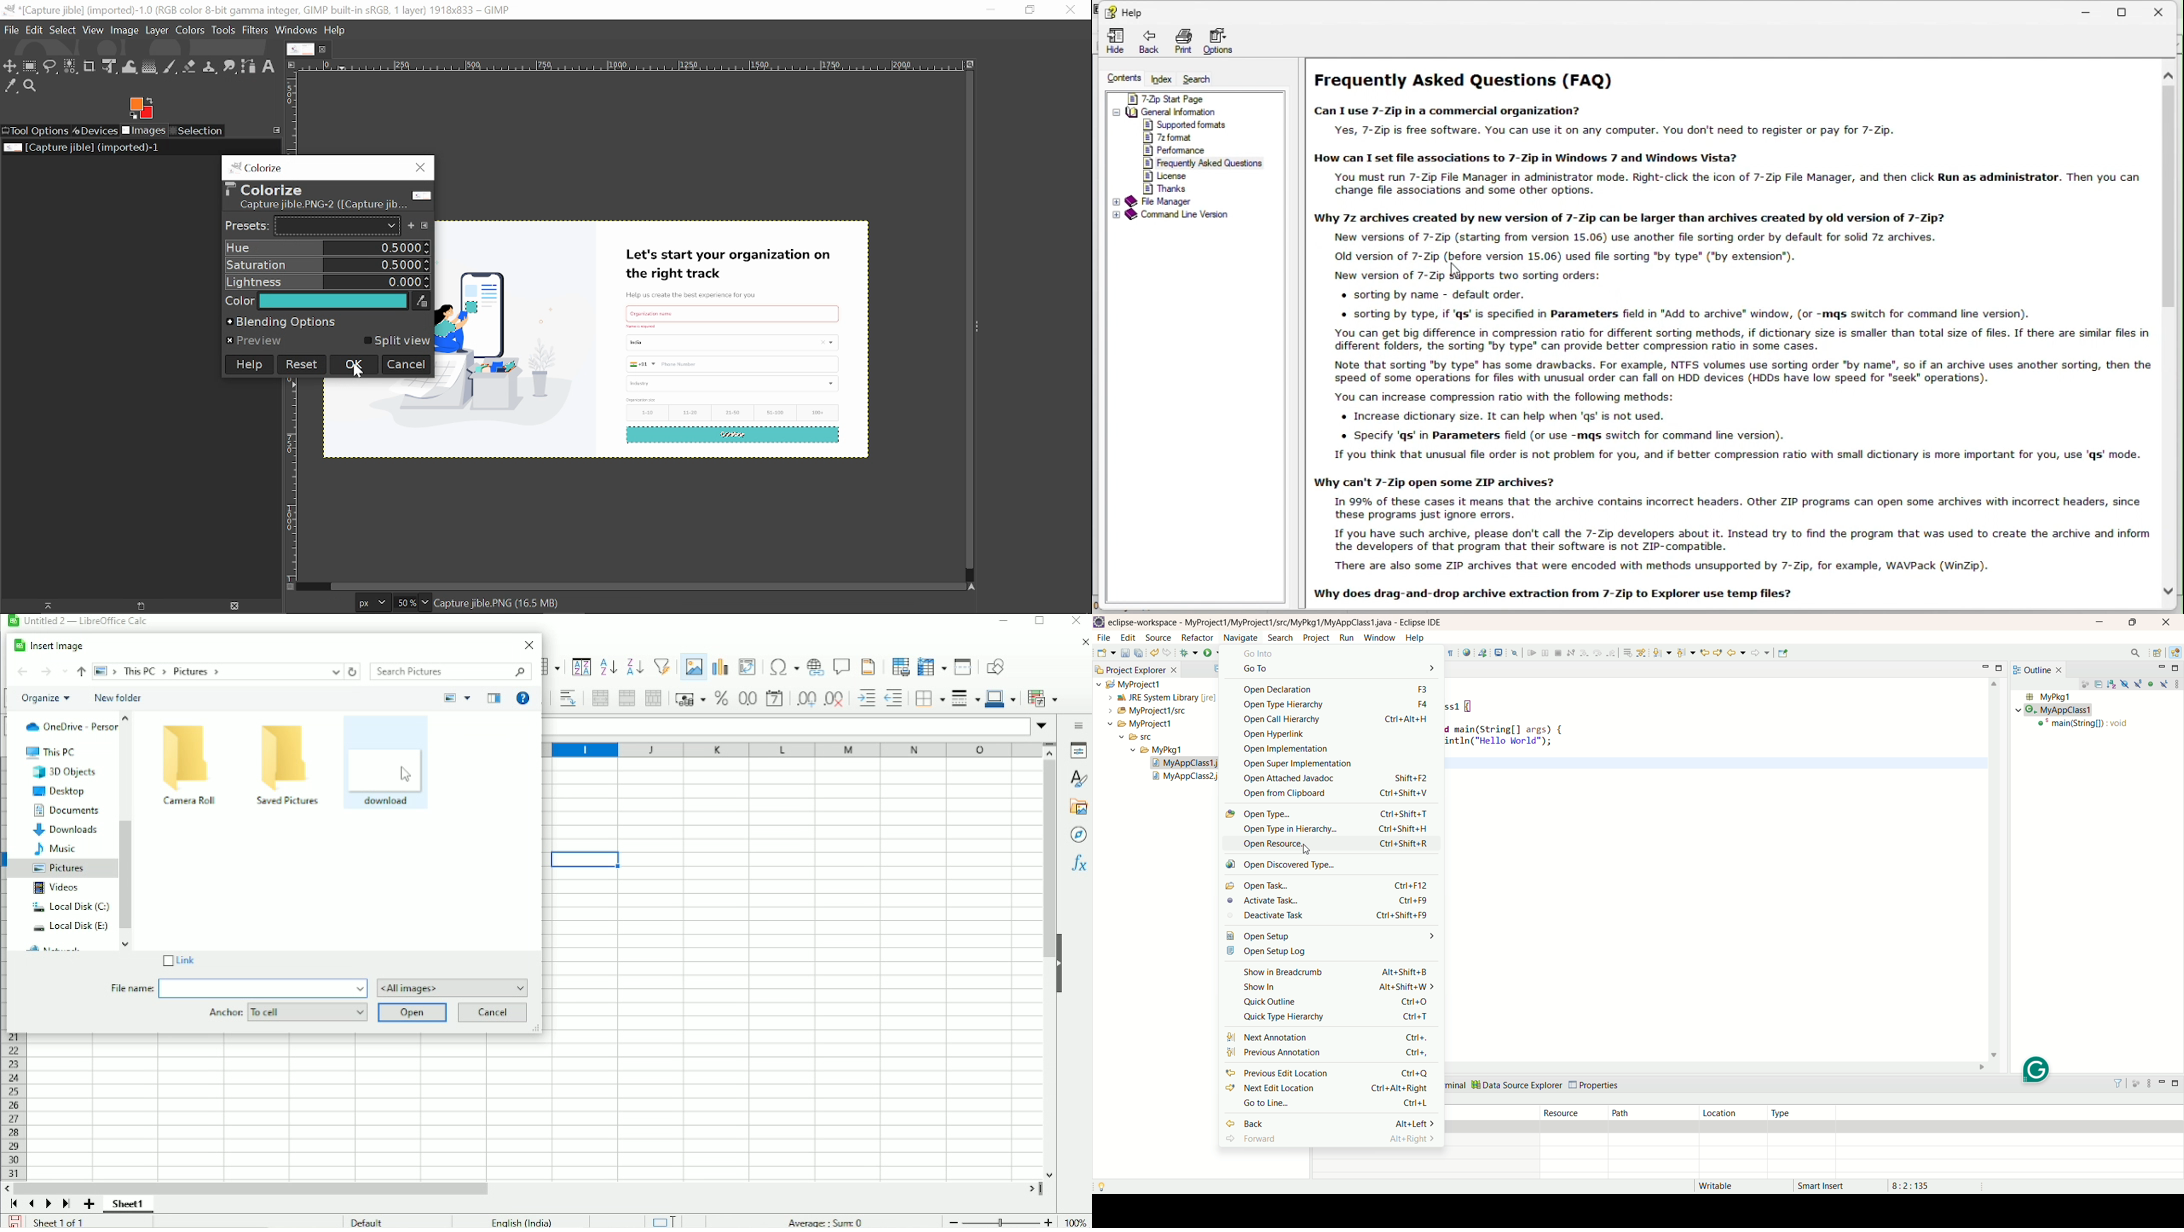 The width and height of the screenshot is (2184, 1232). Describe the element at coordinates (1066, 963) in the screenshot. I see `Hide` at that location.